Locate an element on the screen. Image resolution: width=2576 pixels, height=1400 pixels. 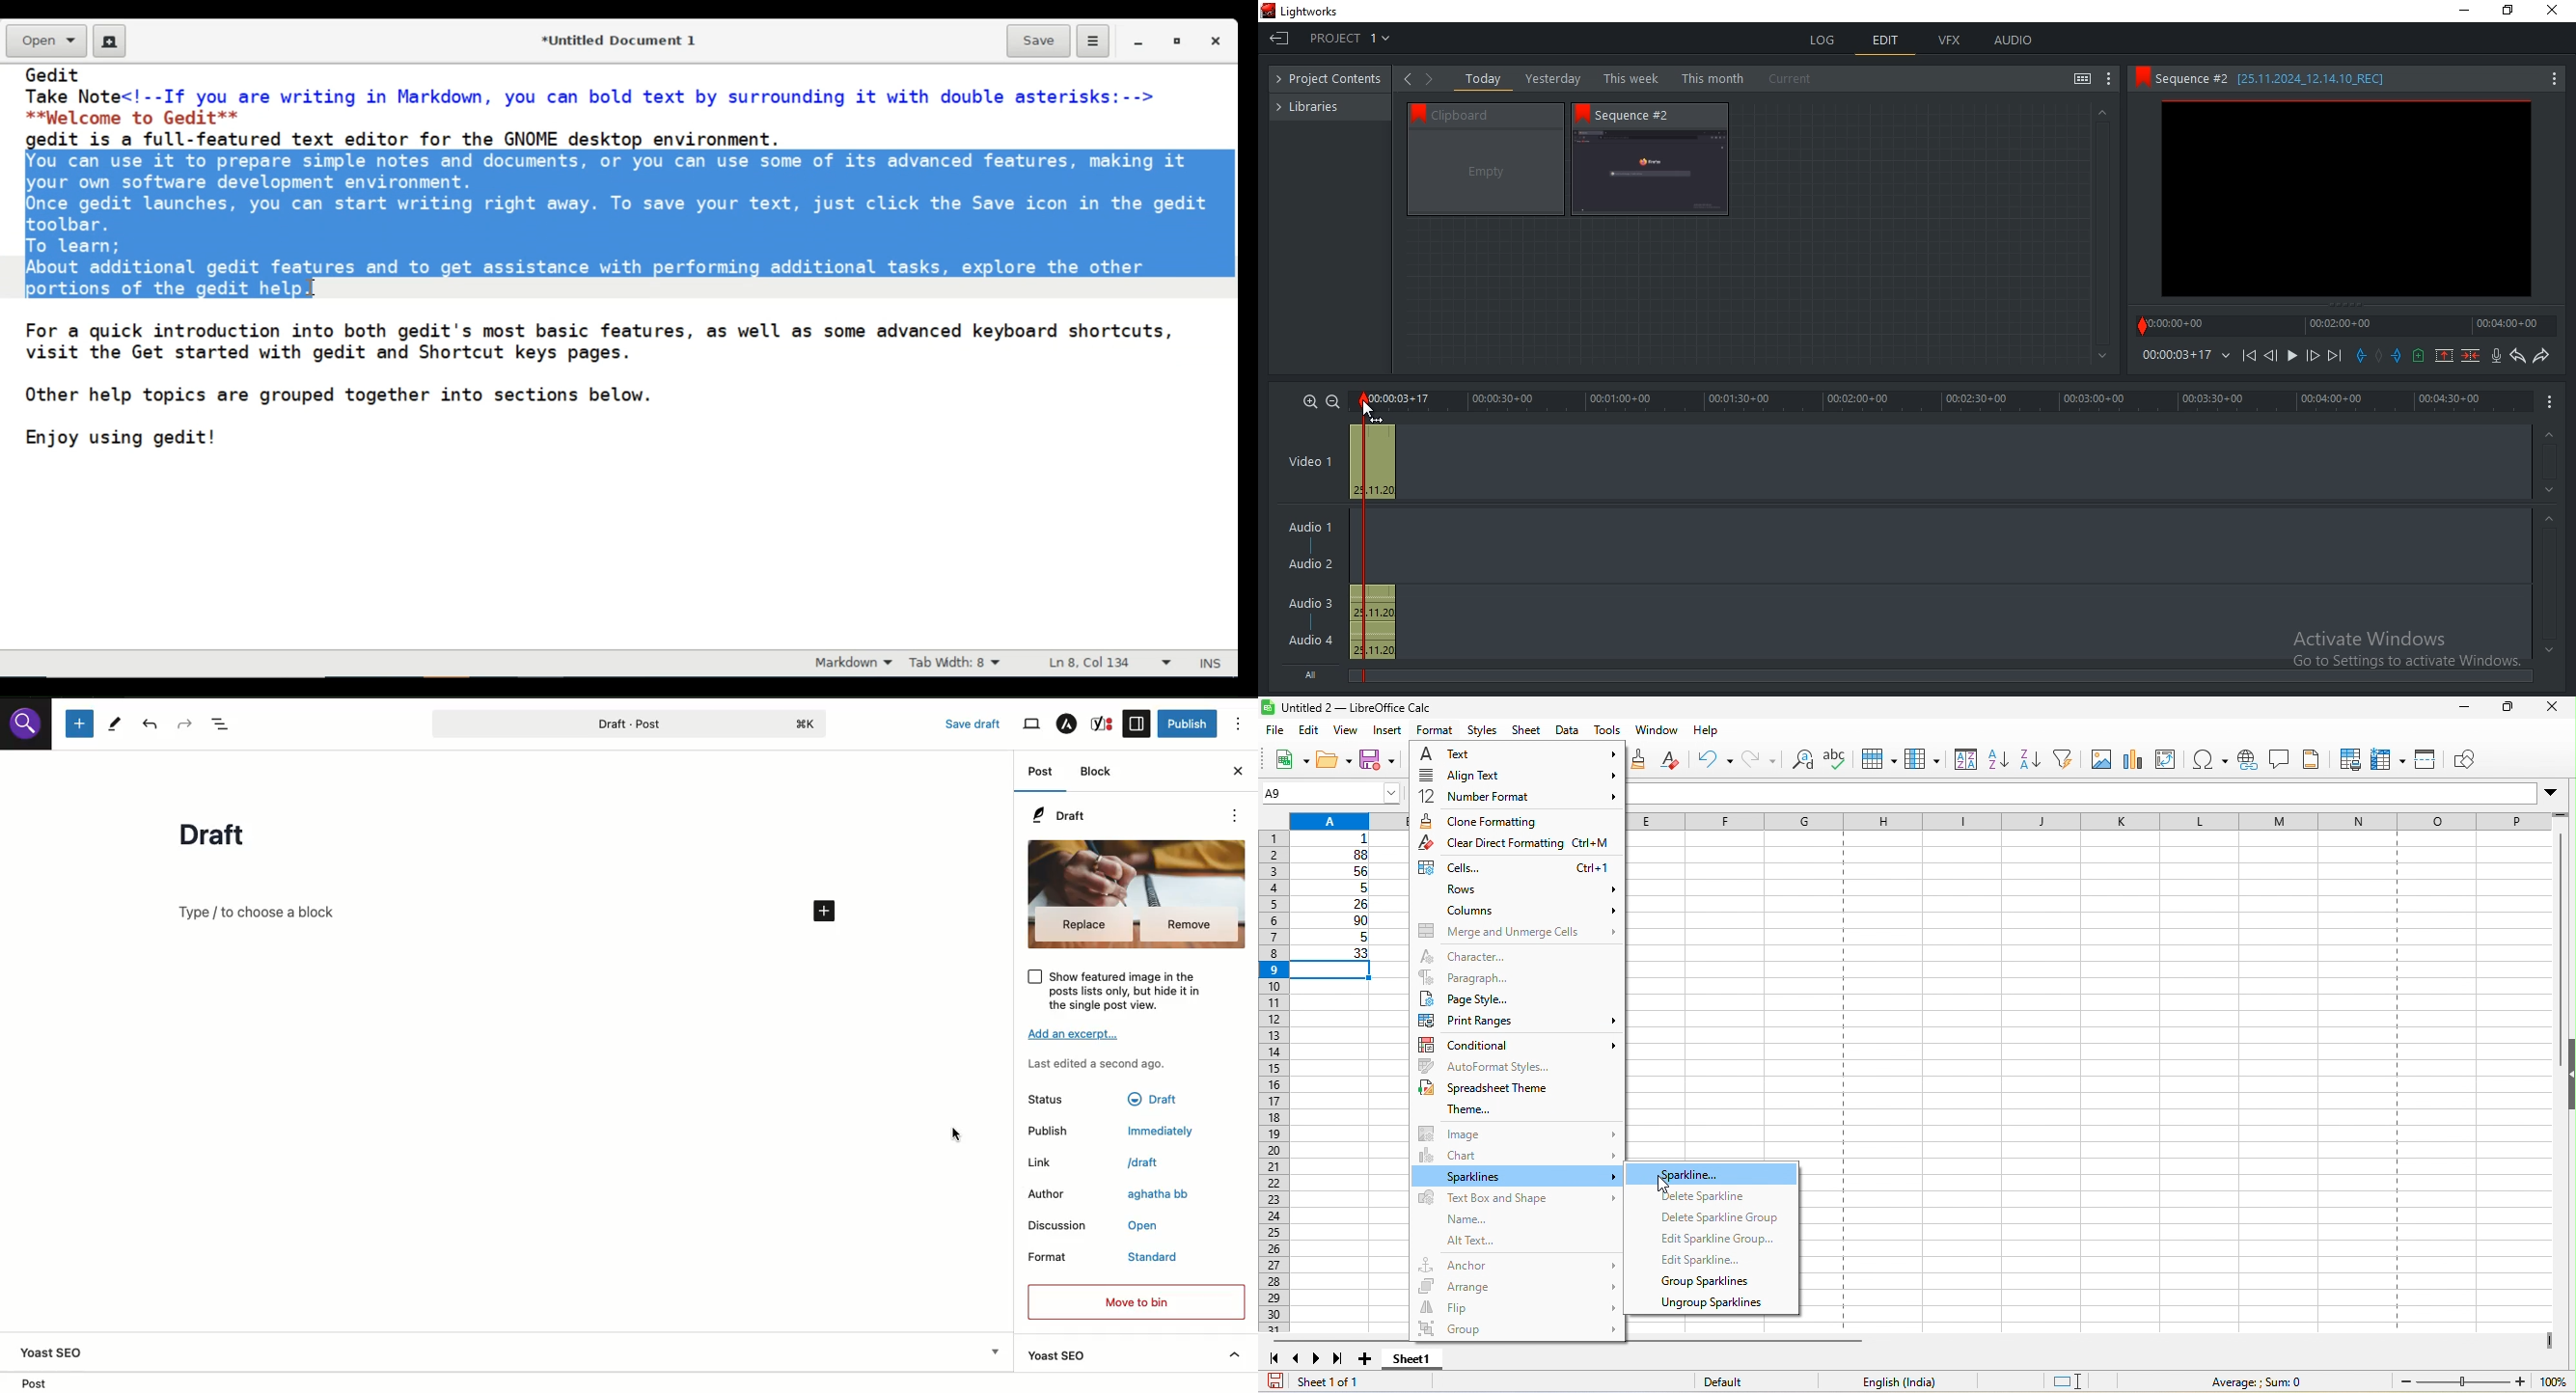
Audio 2 is located at coordinates (1310, 564).